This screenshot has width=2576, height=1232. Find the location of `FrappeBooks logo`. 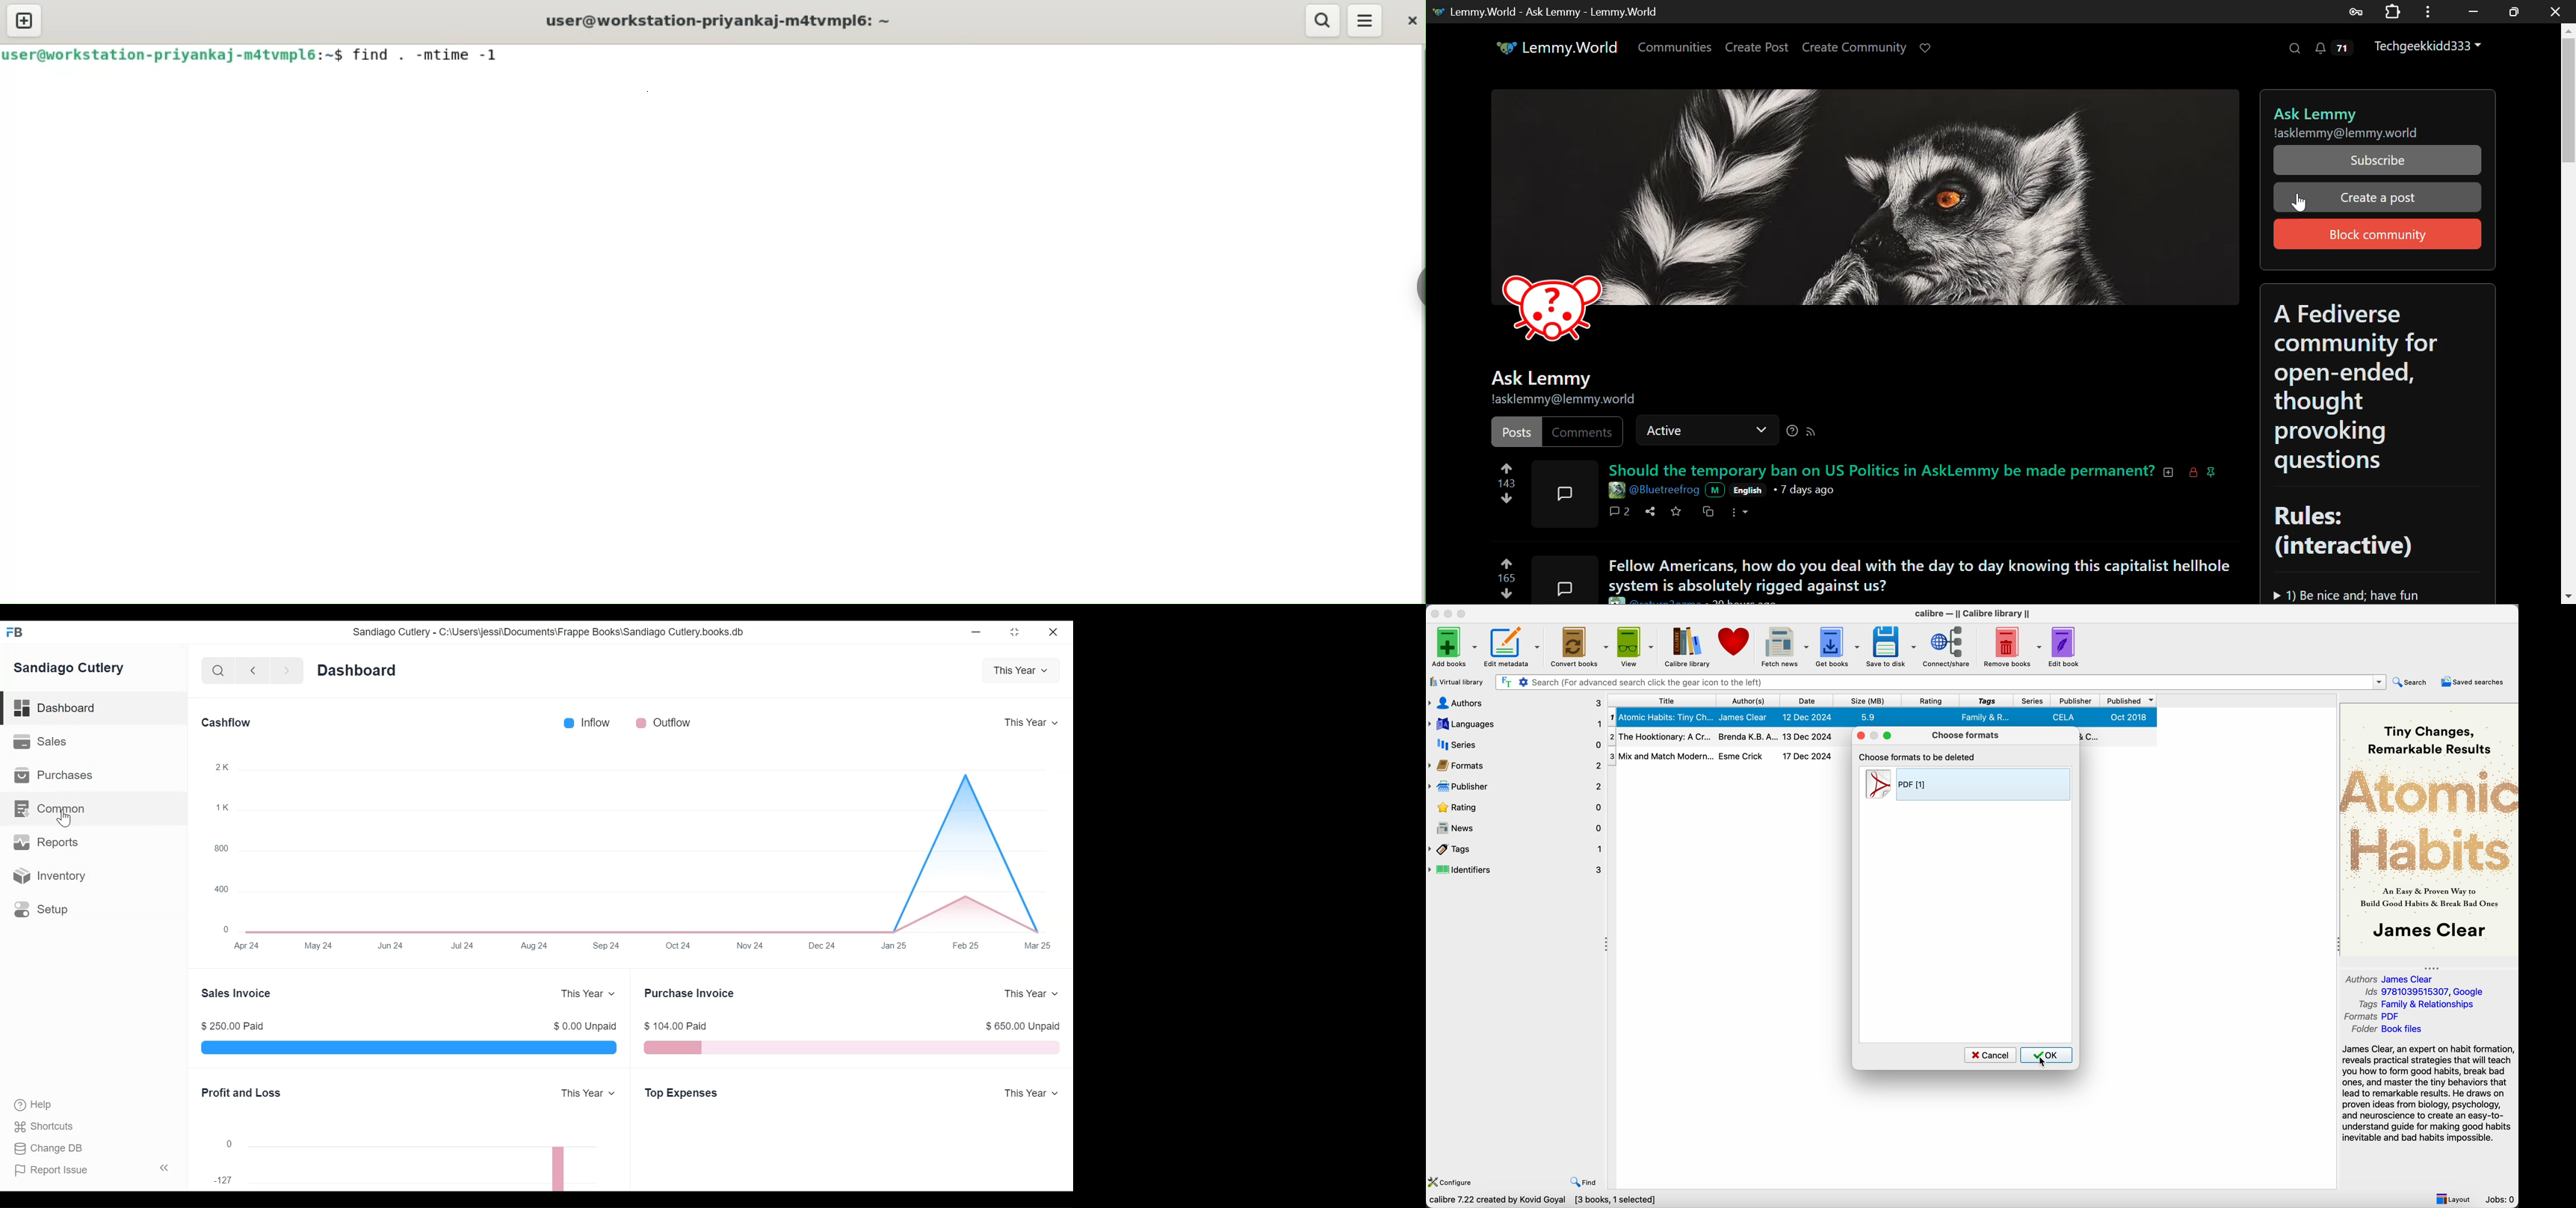

FrappeBooks logo is located at coordinates (14, 632).